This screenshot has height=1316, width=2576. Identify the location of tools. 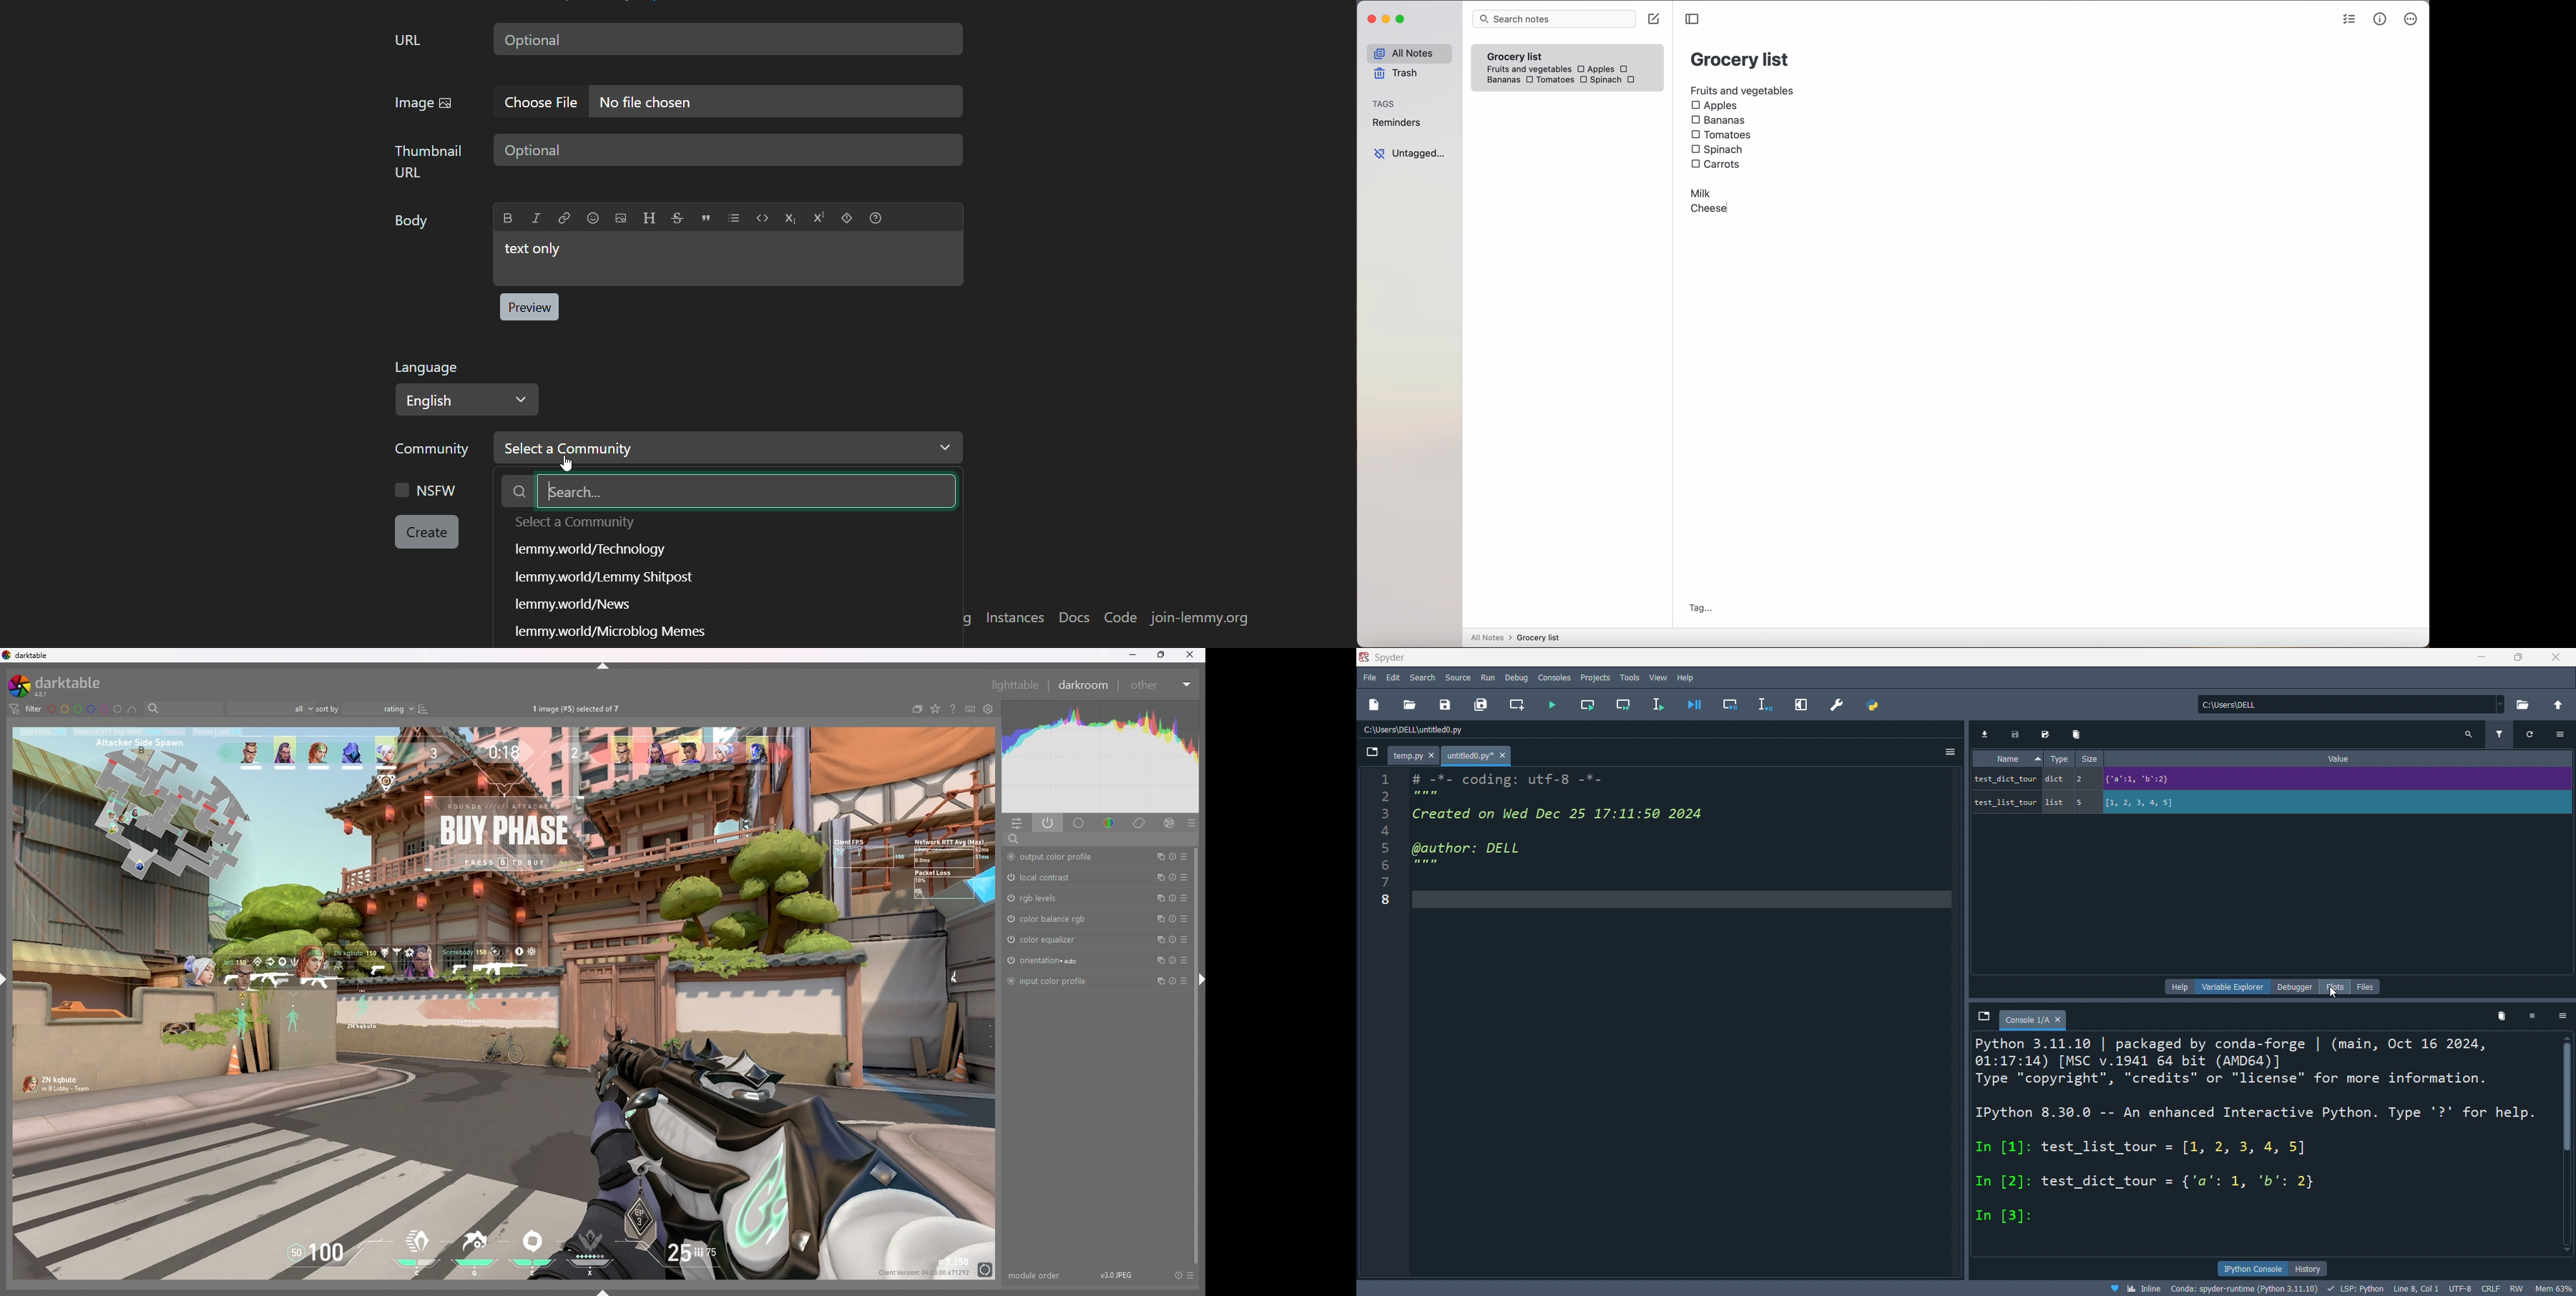
(1630, 677).